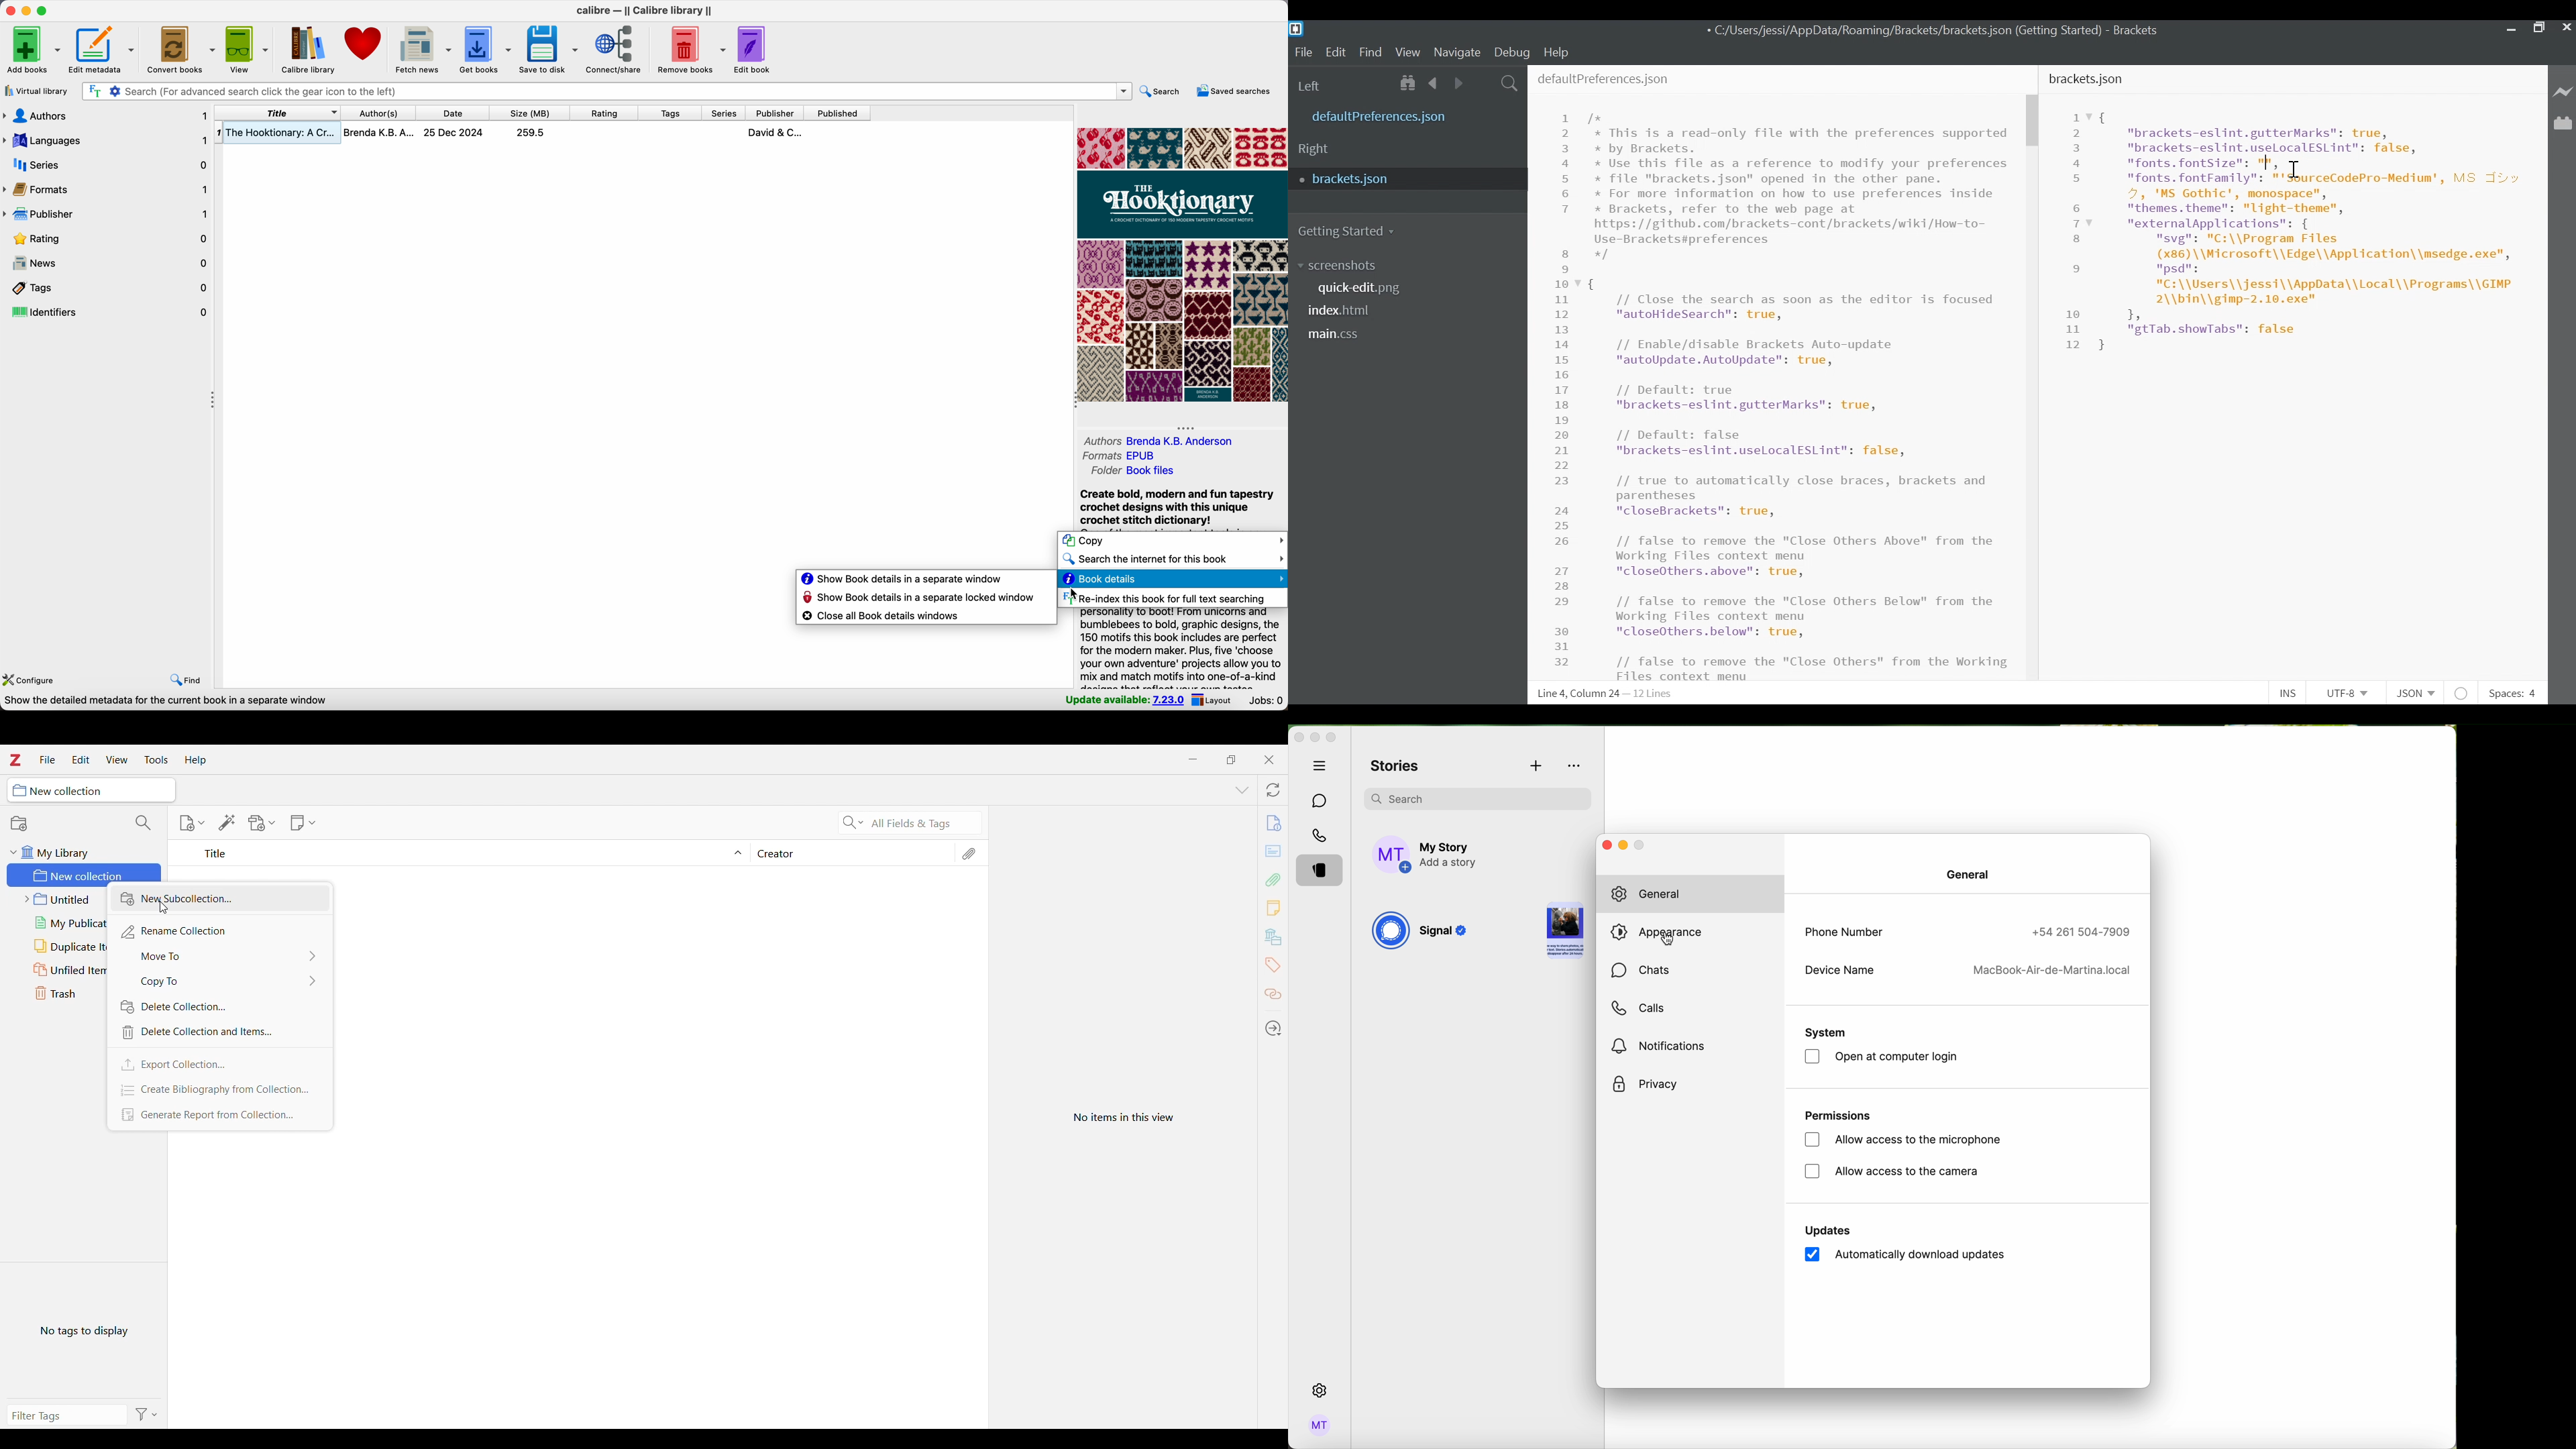 The height and width of the screenshot is (1456, 2576). Describe the element at coordinates (1395, 766) in the screenshot. I see `stories` at that location.